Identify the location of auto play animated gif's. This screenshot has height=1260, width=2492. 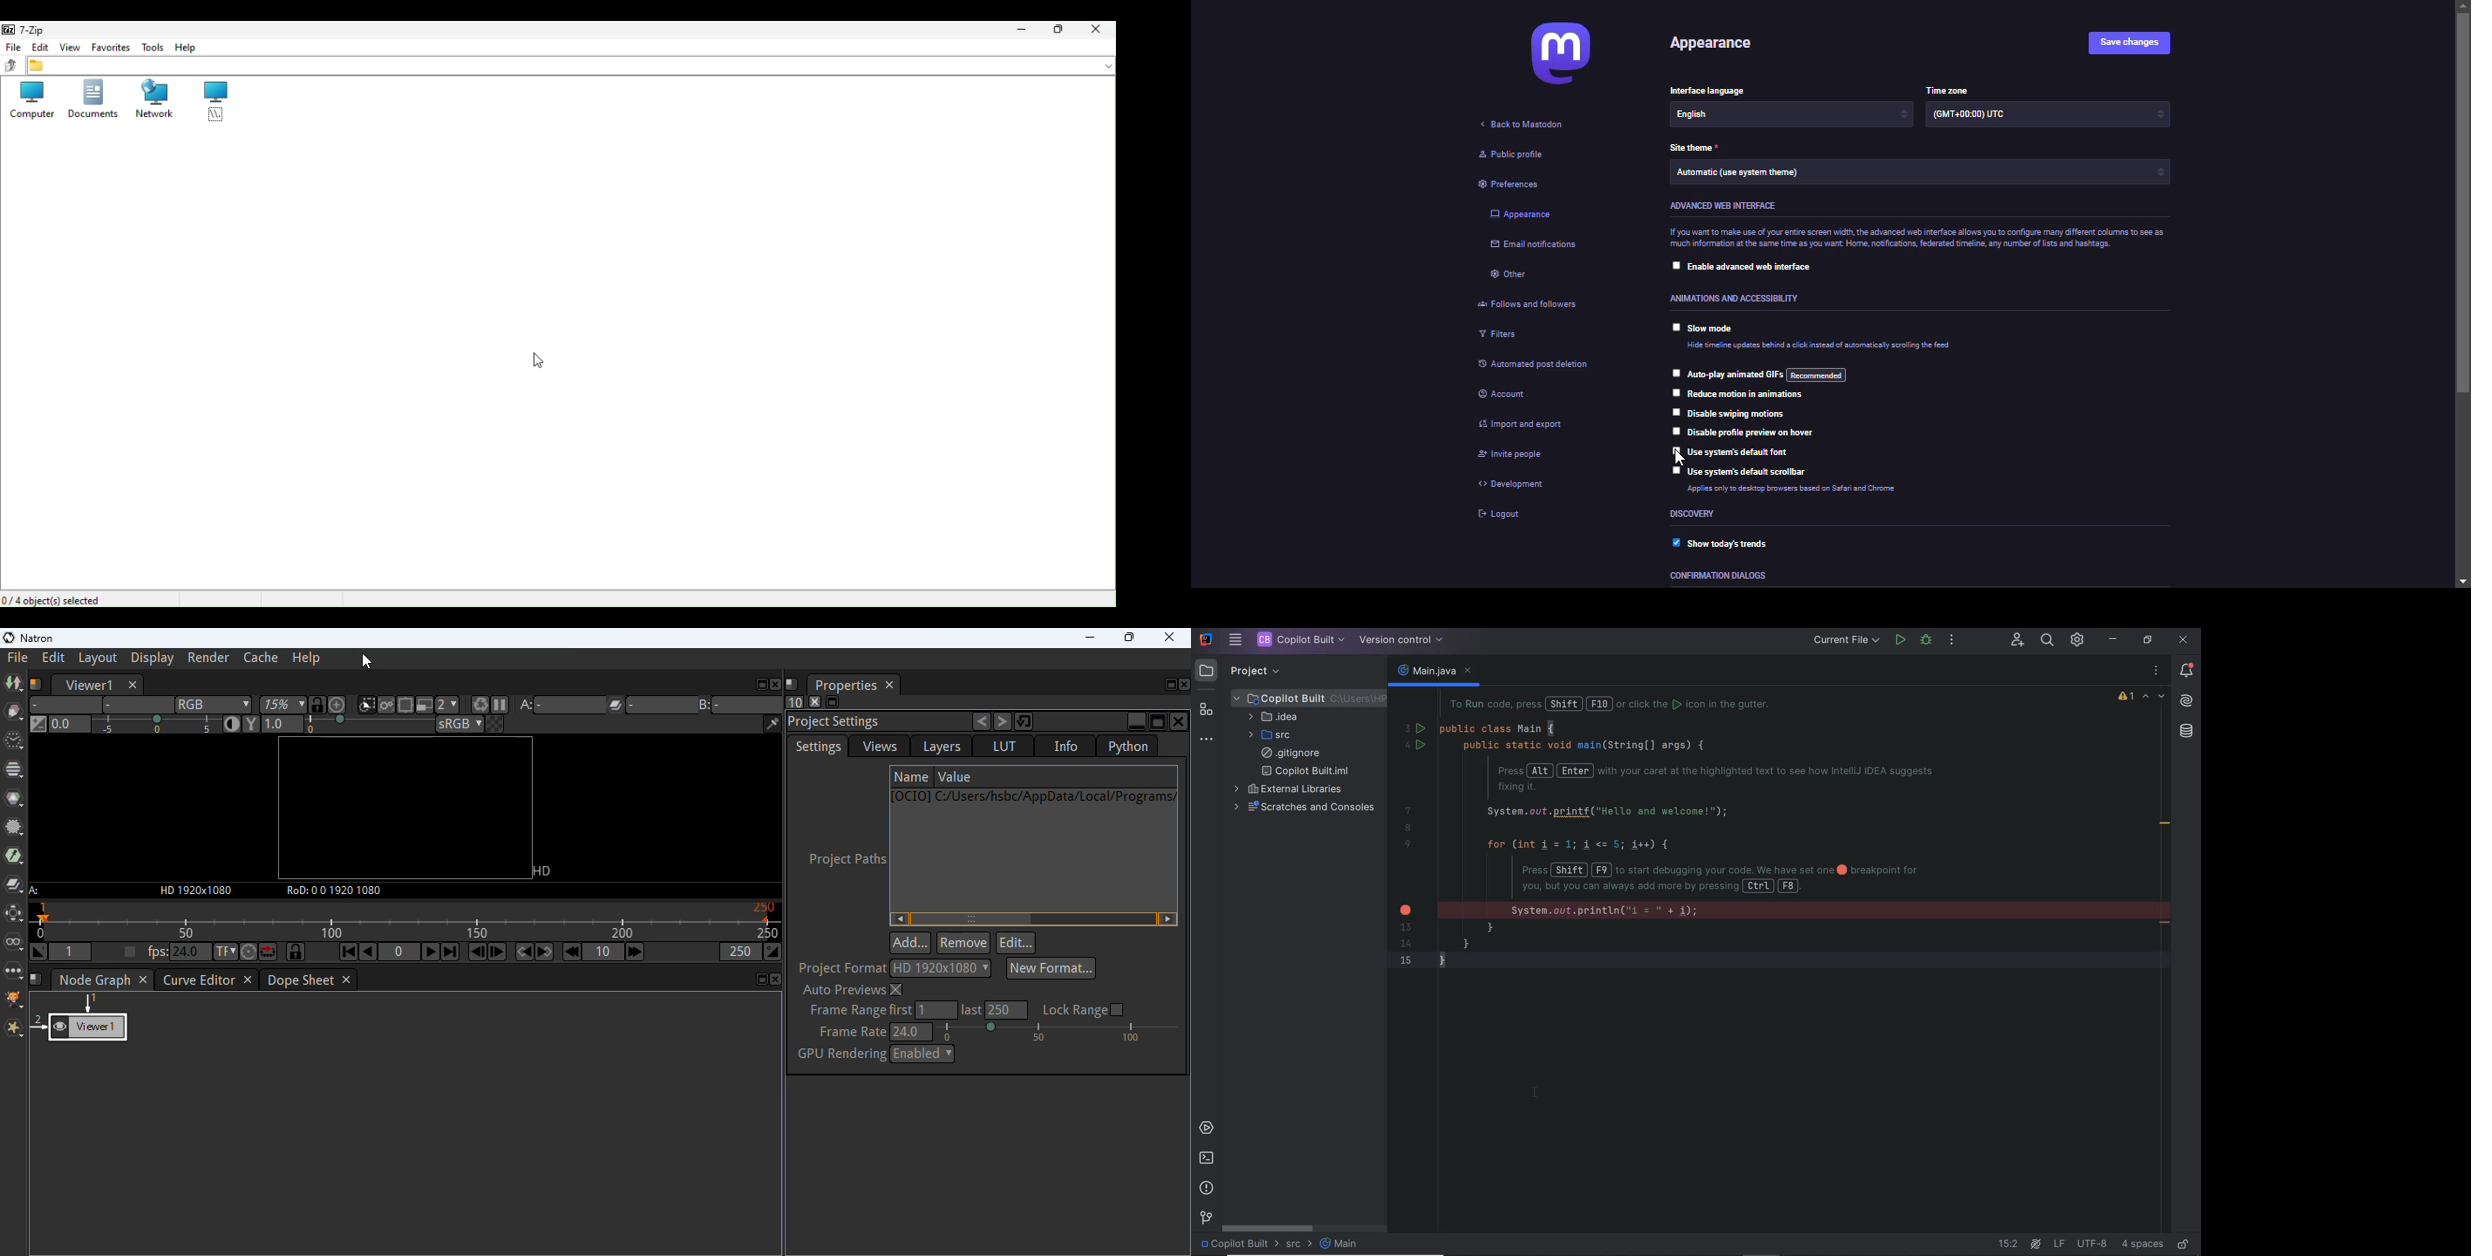
(1766, 374).